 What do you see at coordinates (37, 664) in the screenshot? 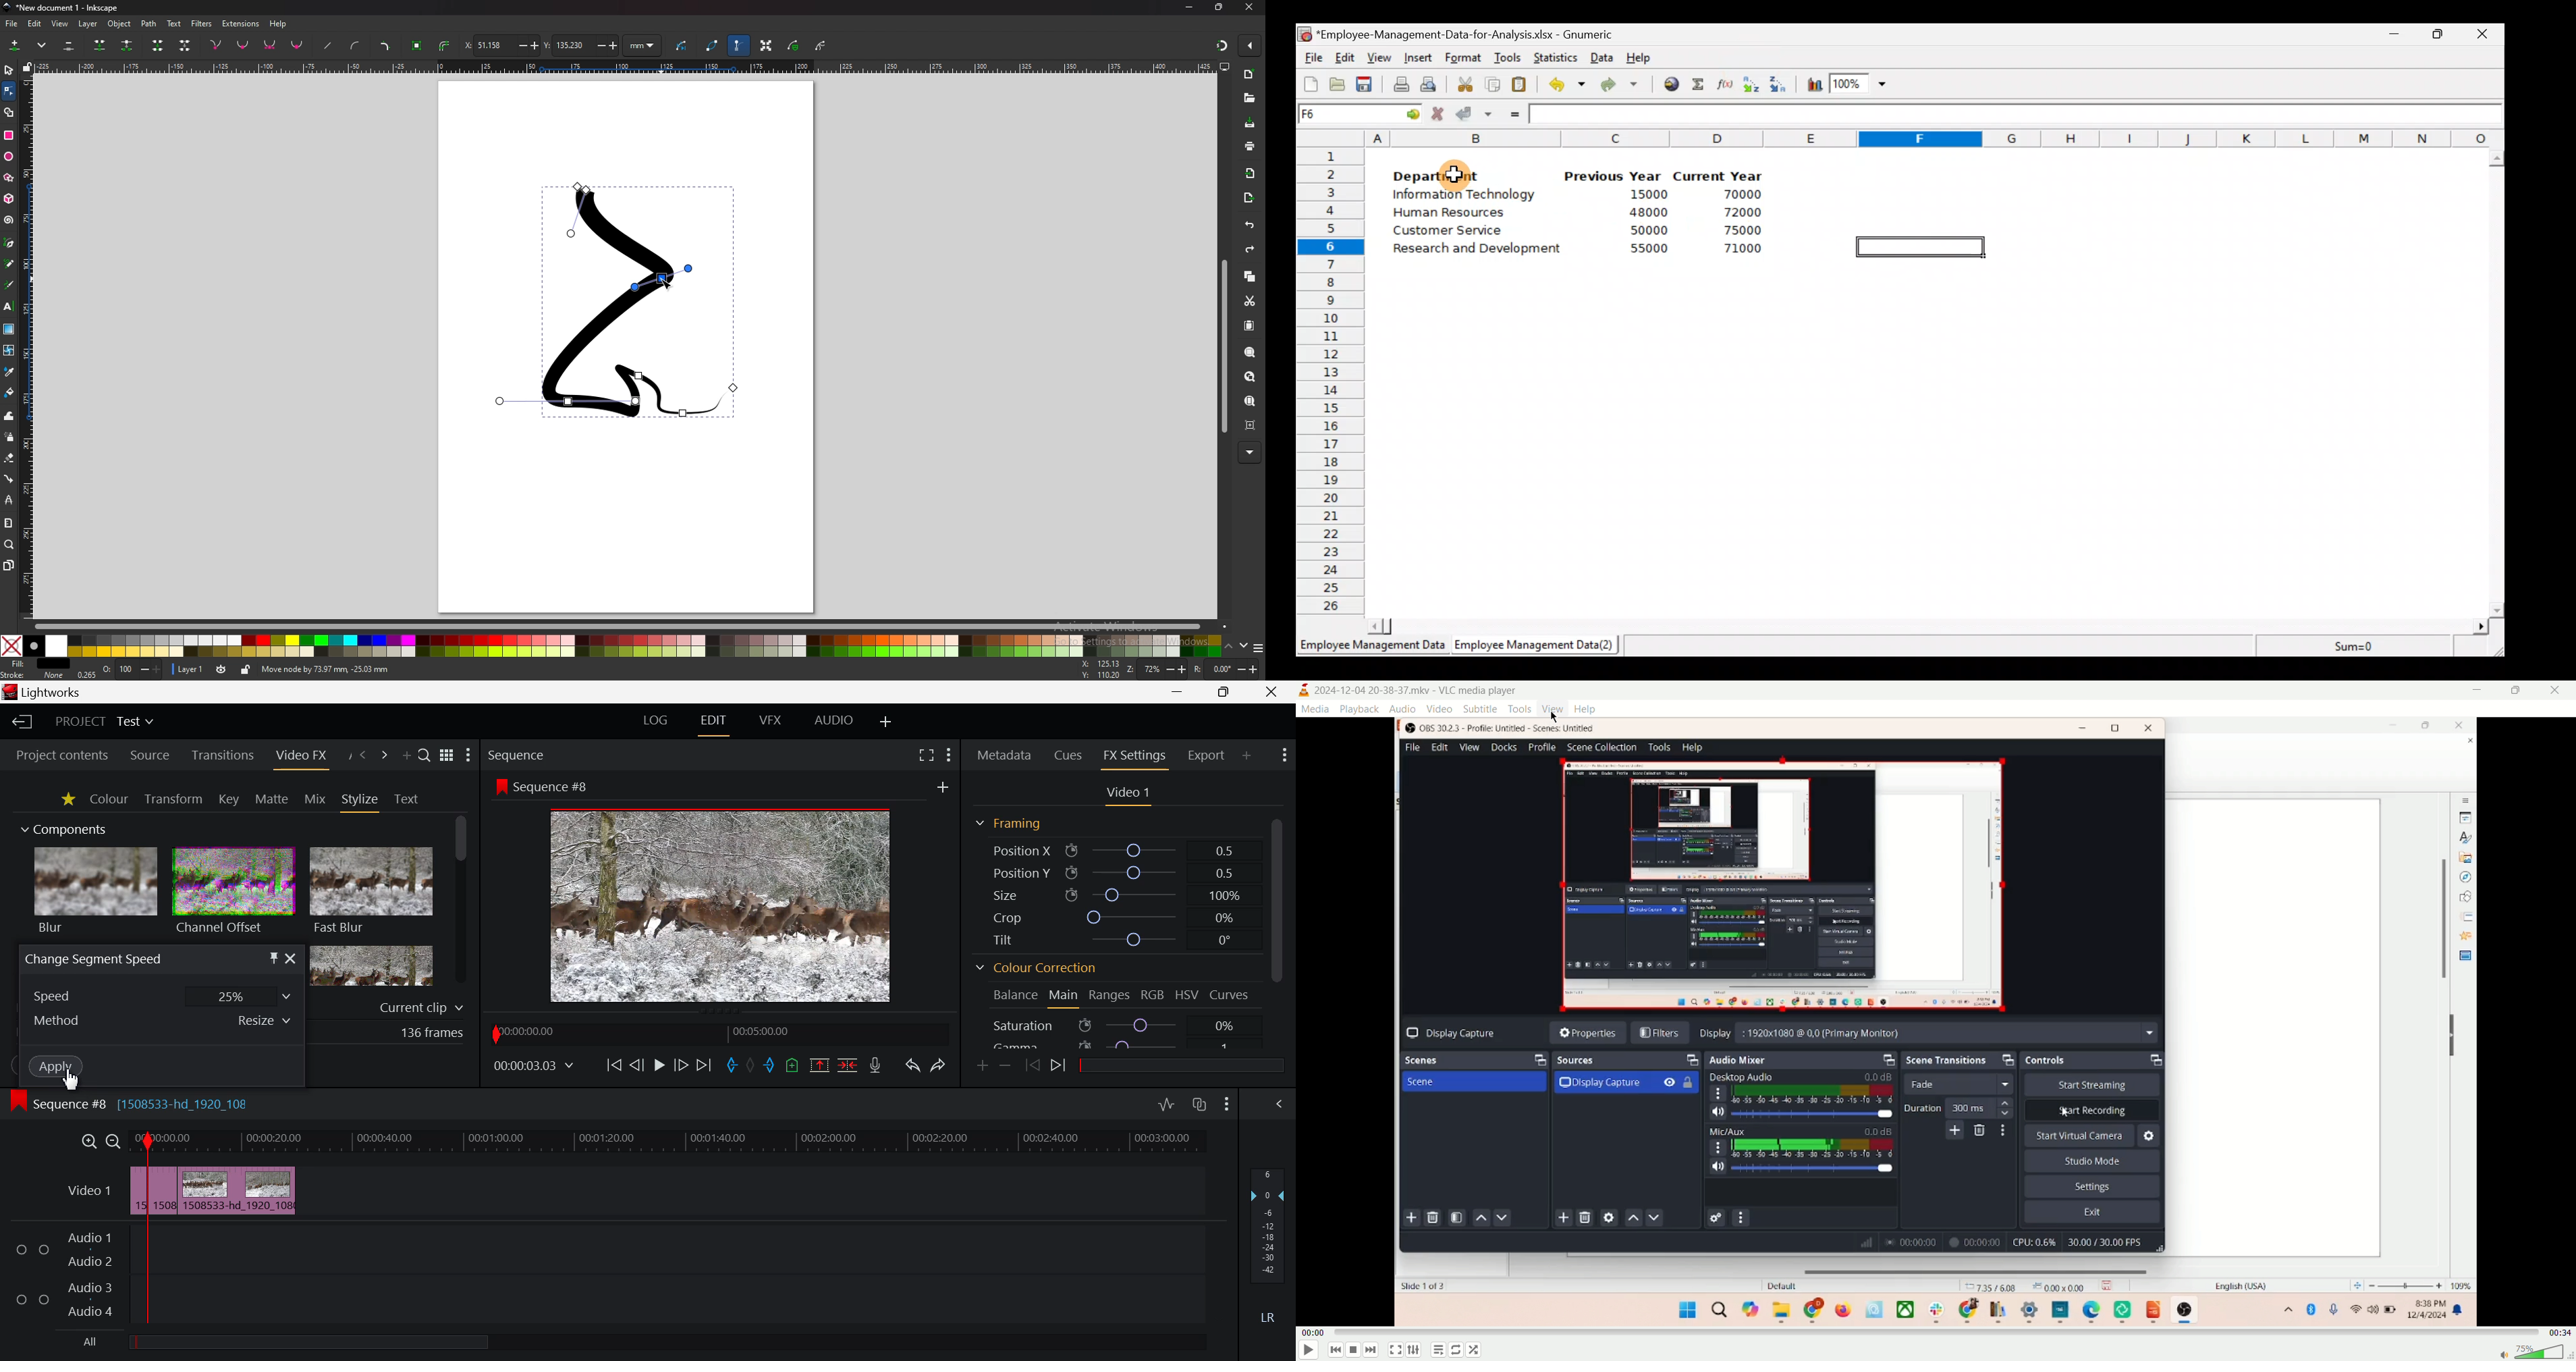
I see `fill` at bounding box center [37, 664].